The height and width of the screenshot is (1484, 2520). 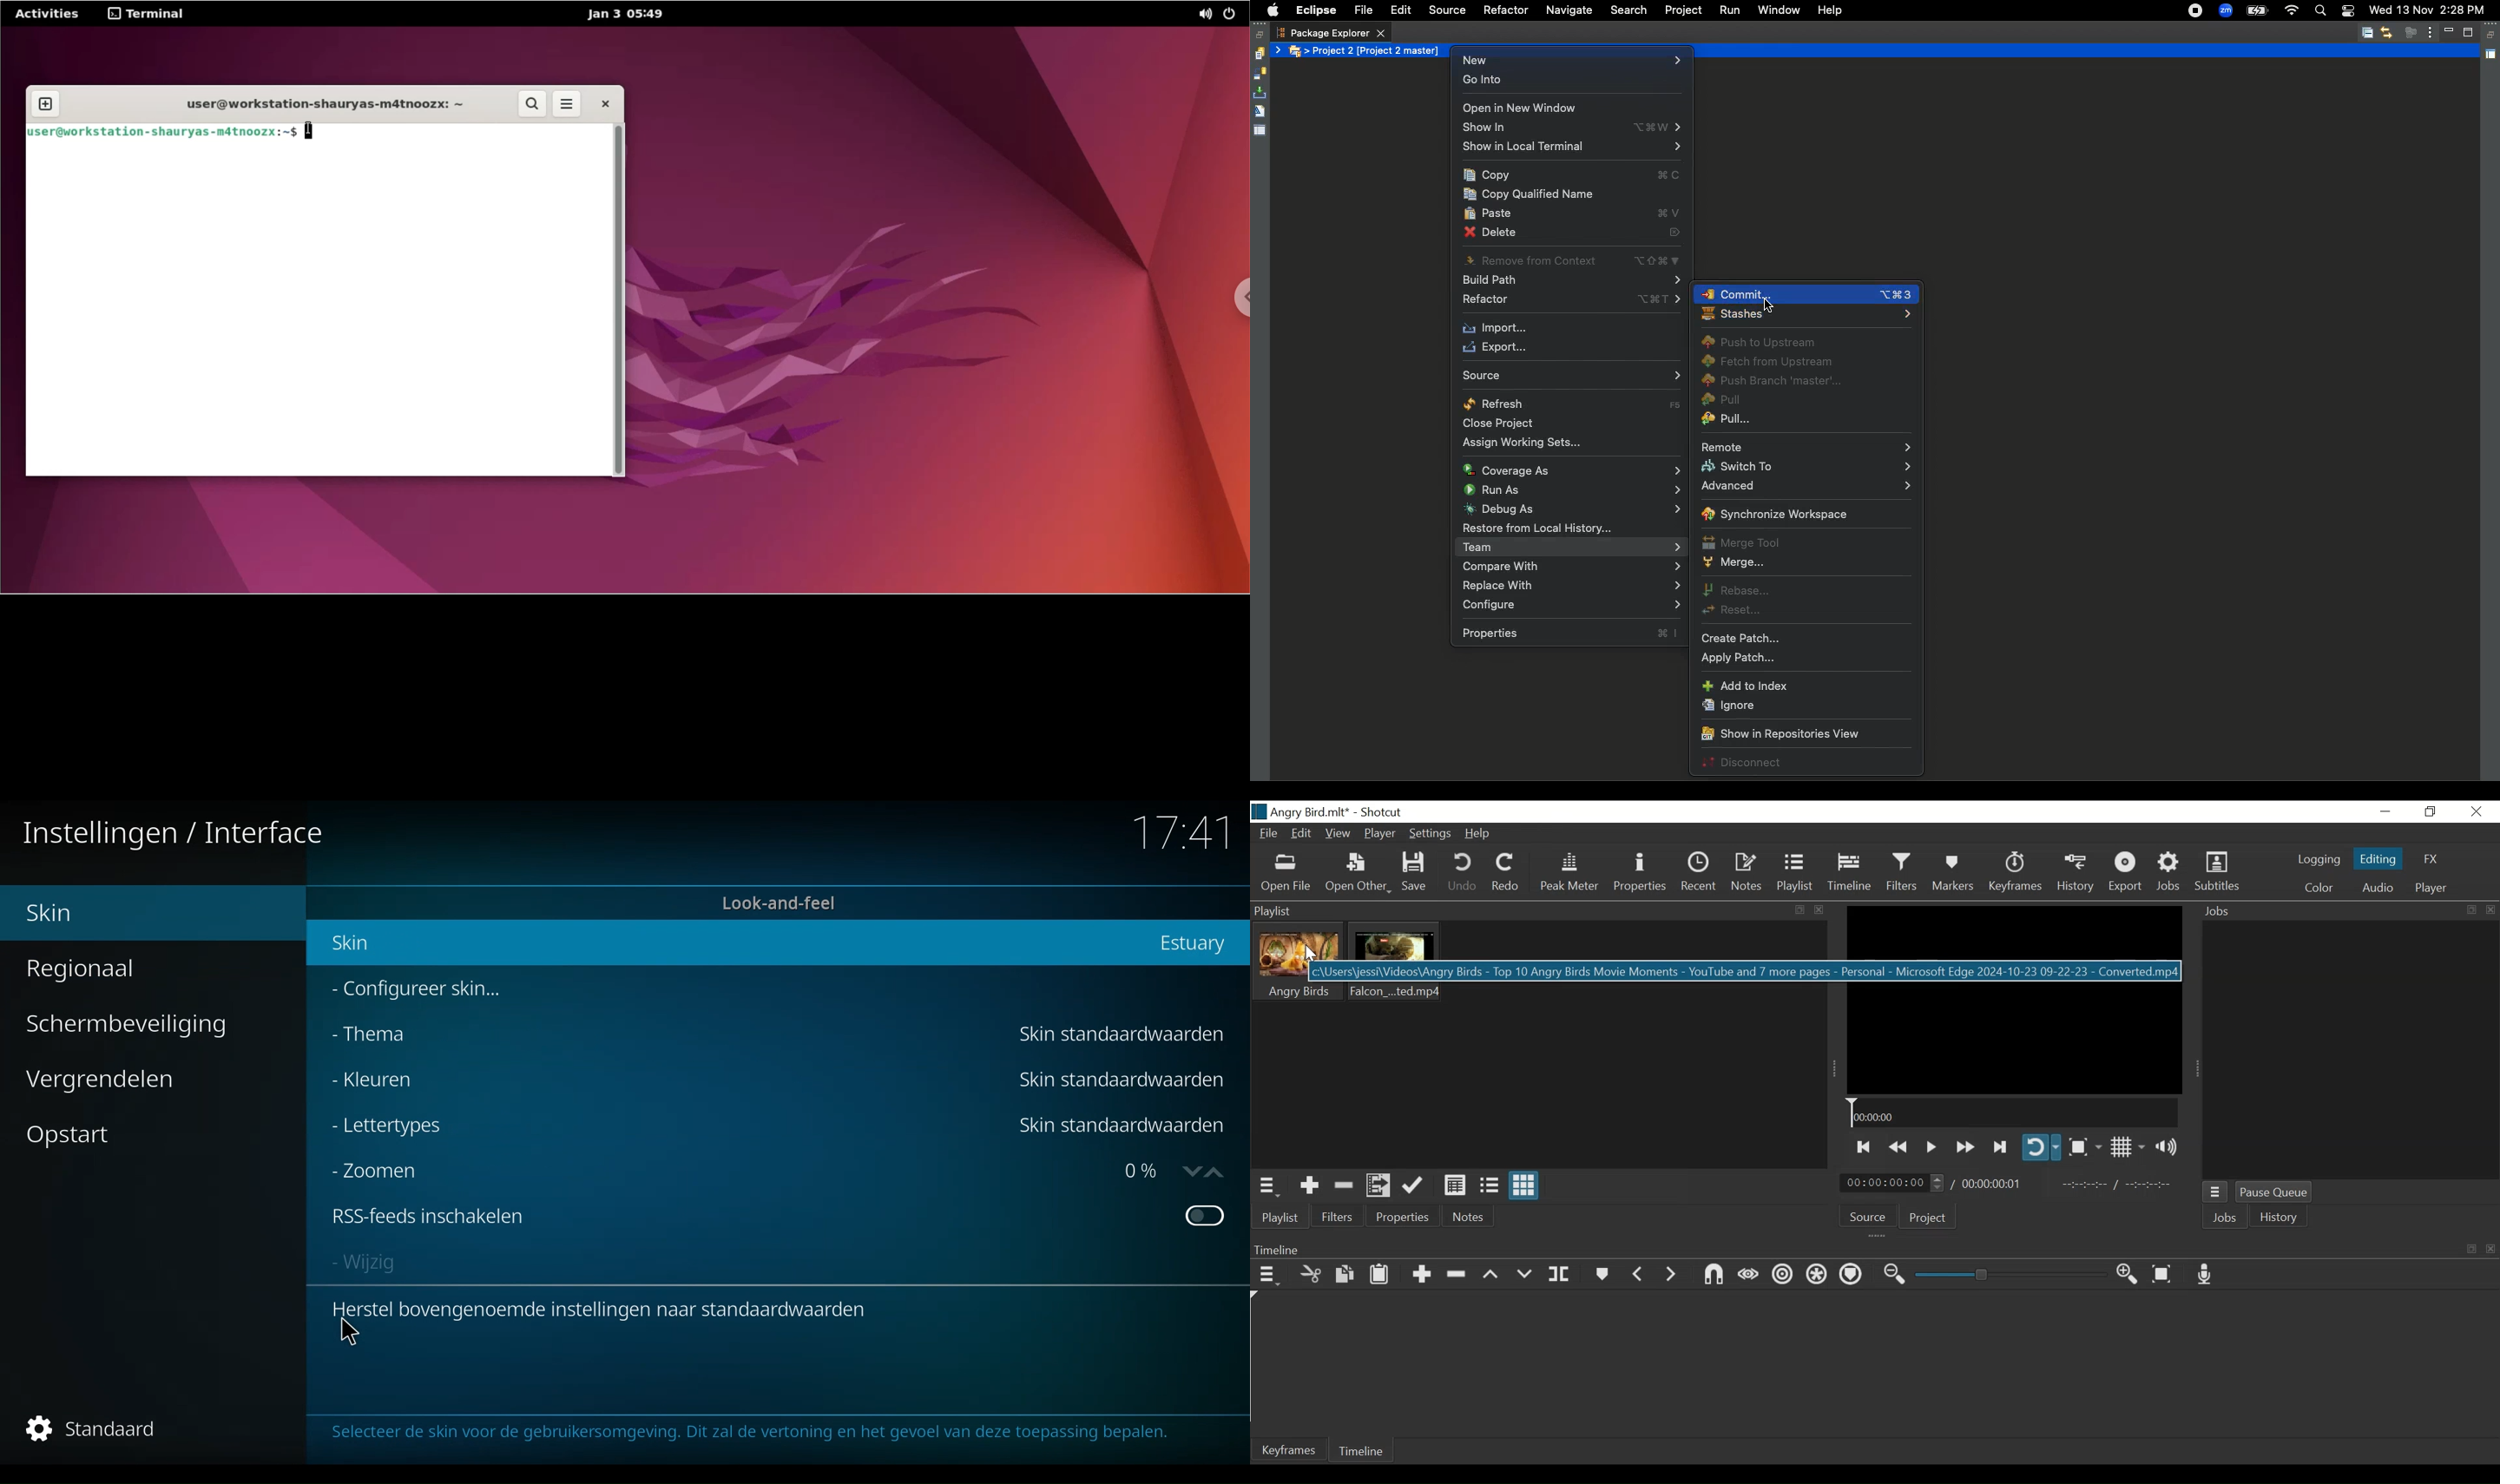 I want to click on Skin standaardwaarden, so click(x=1123, y=1034).